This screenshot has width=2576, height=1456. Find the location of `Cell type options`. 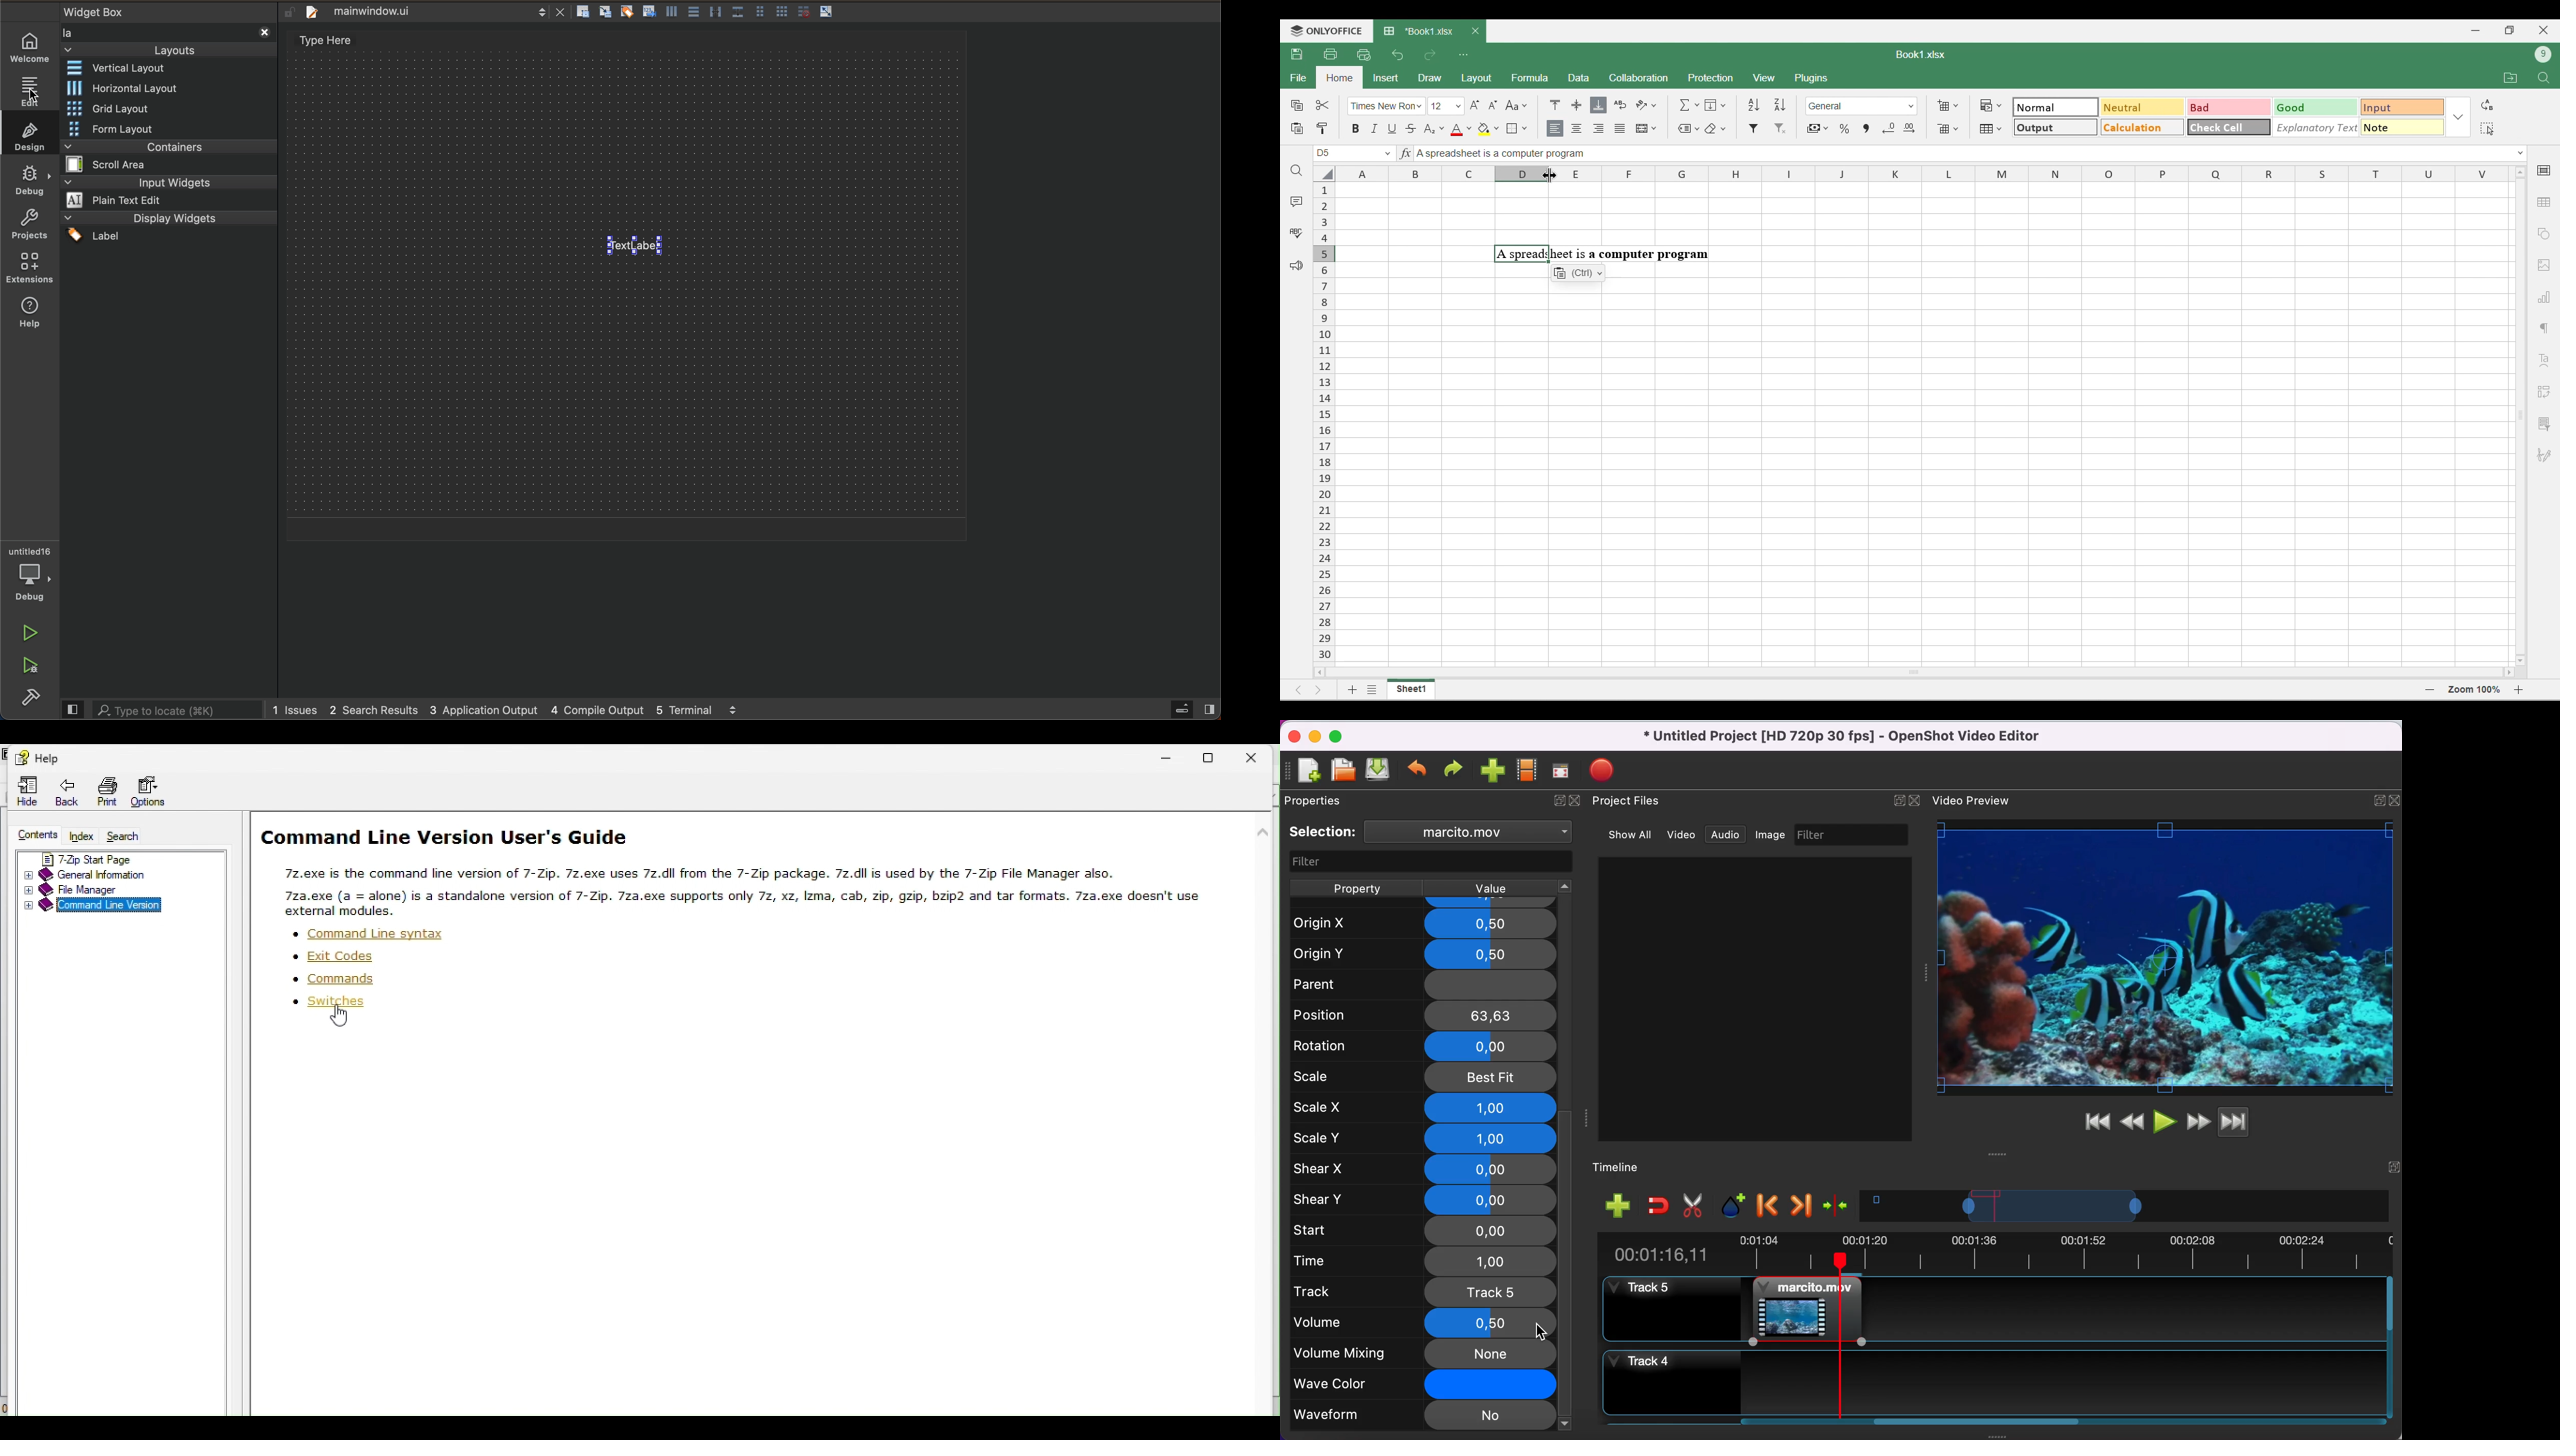

Cell type options is located at coordinates (2229, 117).